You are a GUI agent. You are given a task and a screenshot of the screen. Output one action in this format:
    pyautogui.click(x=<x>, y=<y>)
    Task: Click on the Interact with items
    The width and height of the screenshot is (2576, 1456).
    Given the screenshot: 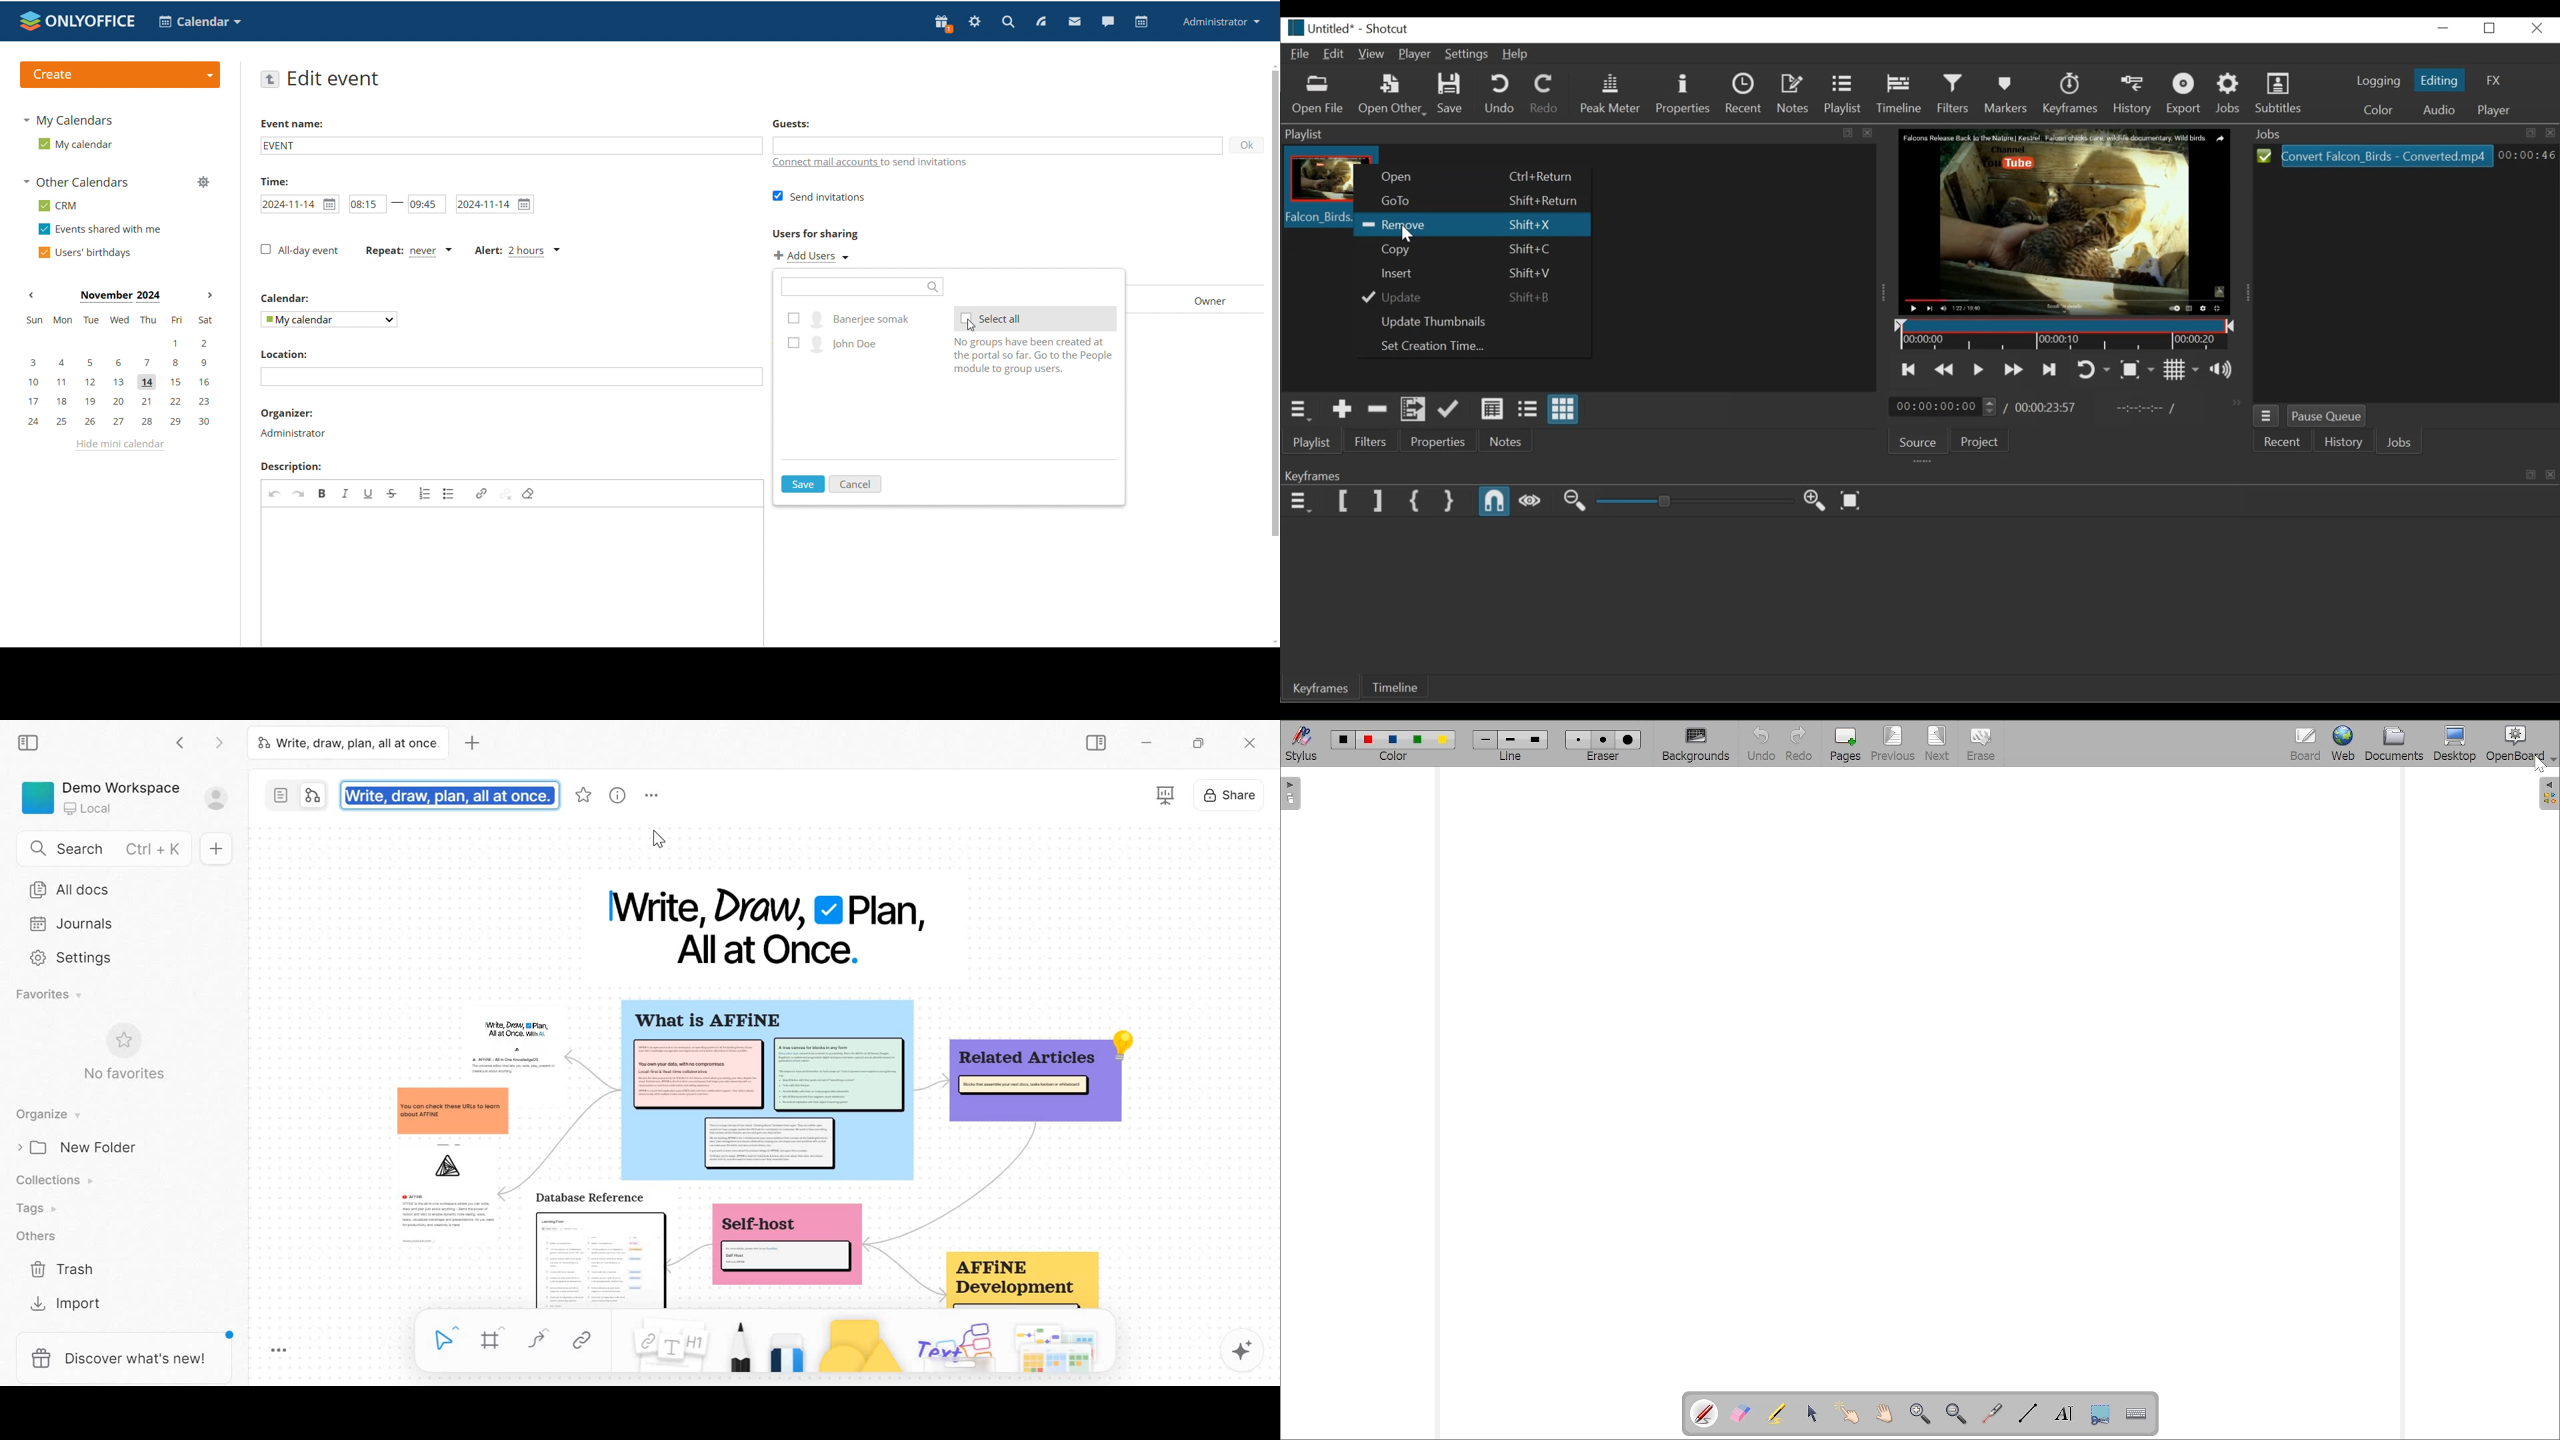 What is the action you would take?
    pyautogui.click(x=1846, y=1413)
    